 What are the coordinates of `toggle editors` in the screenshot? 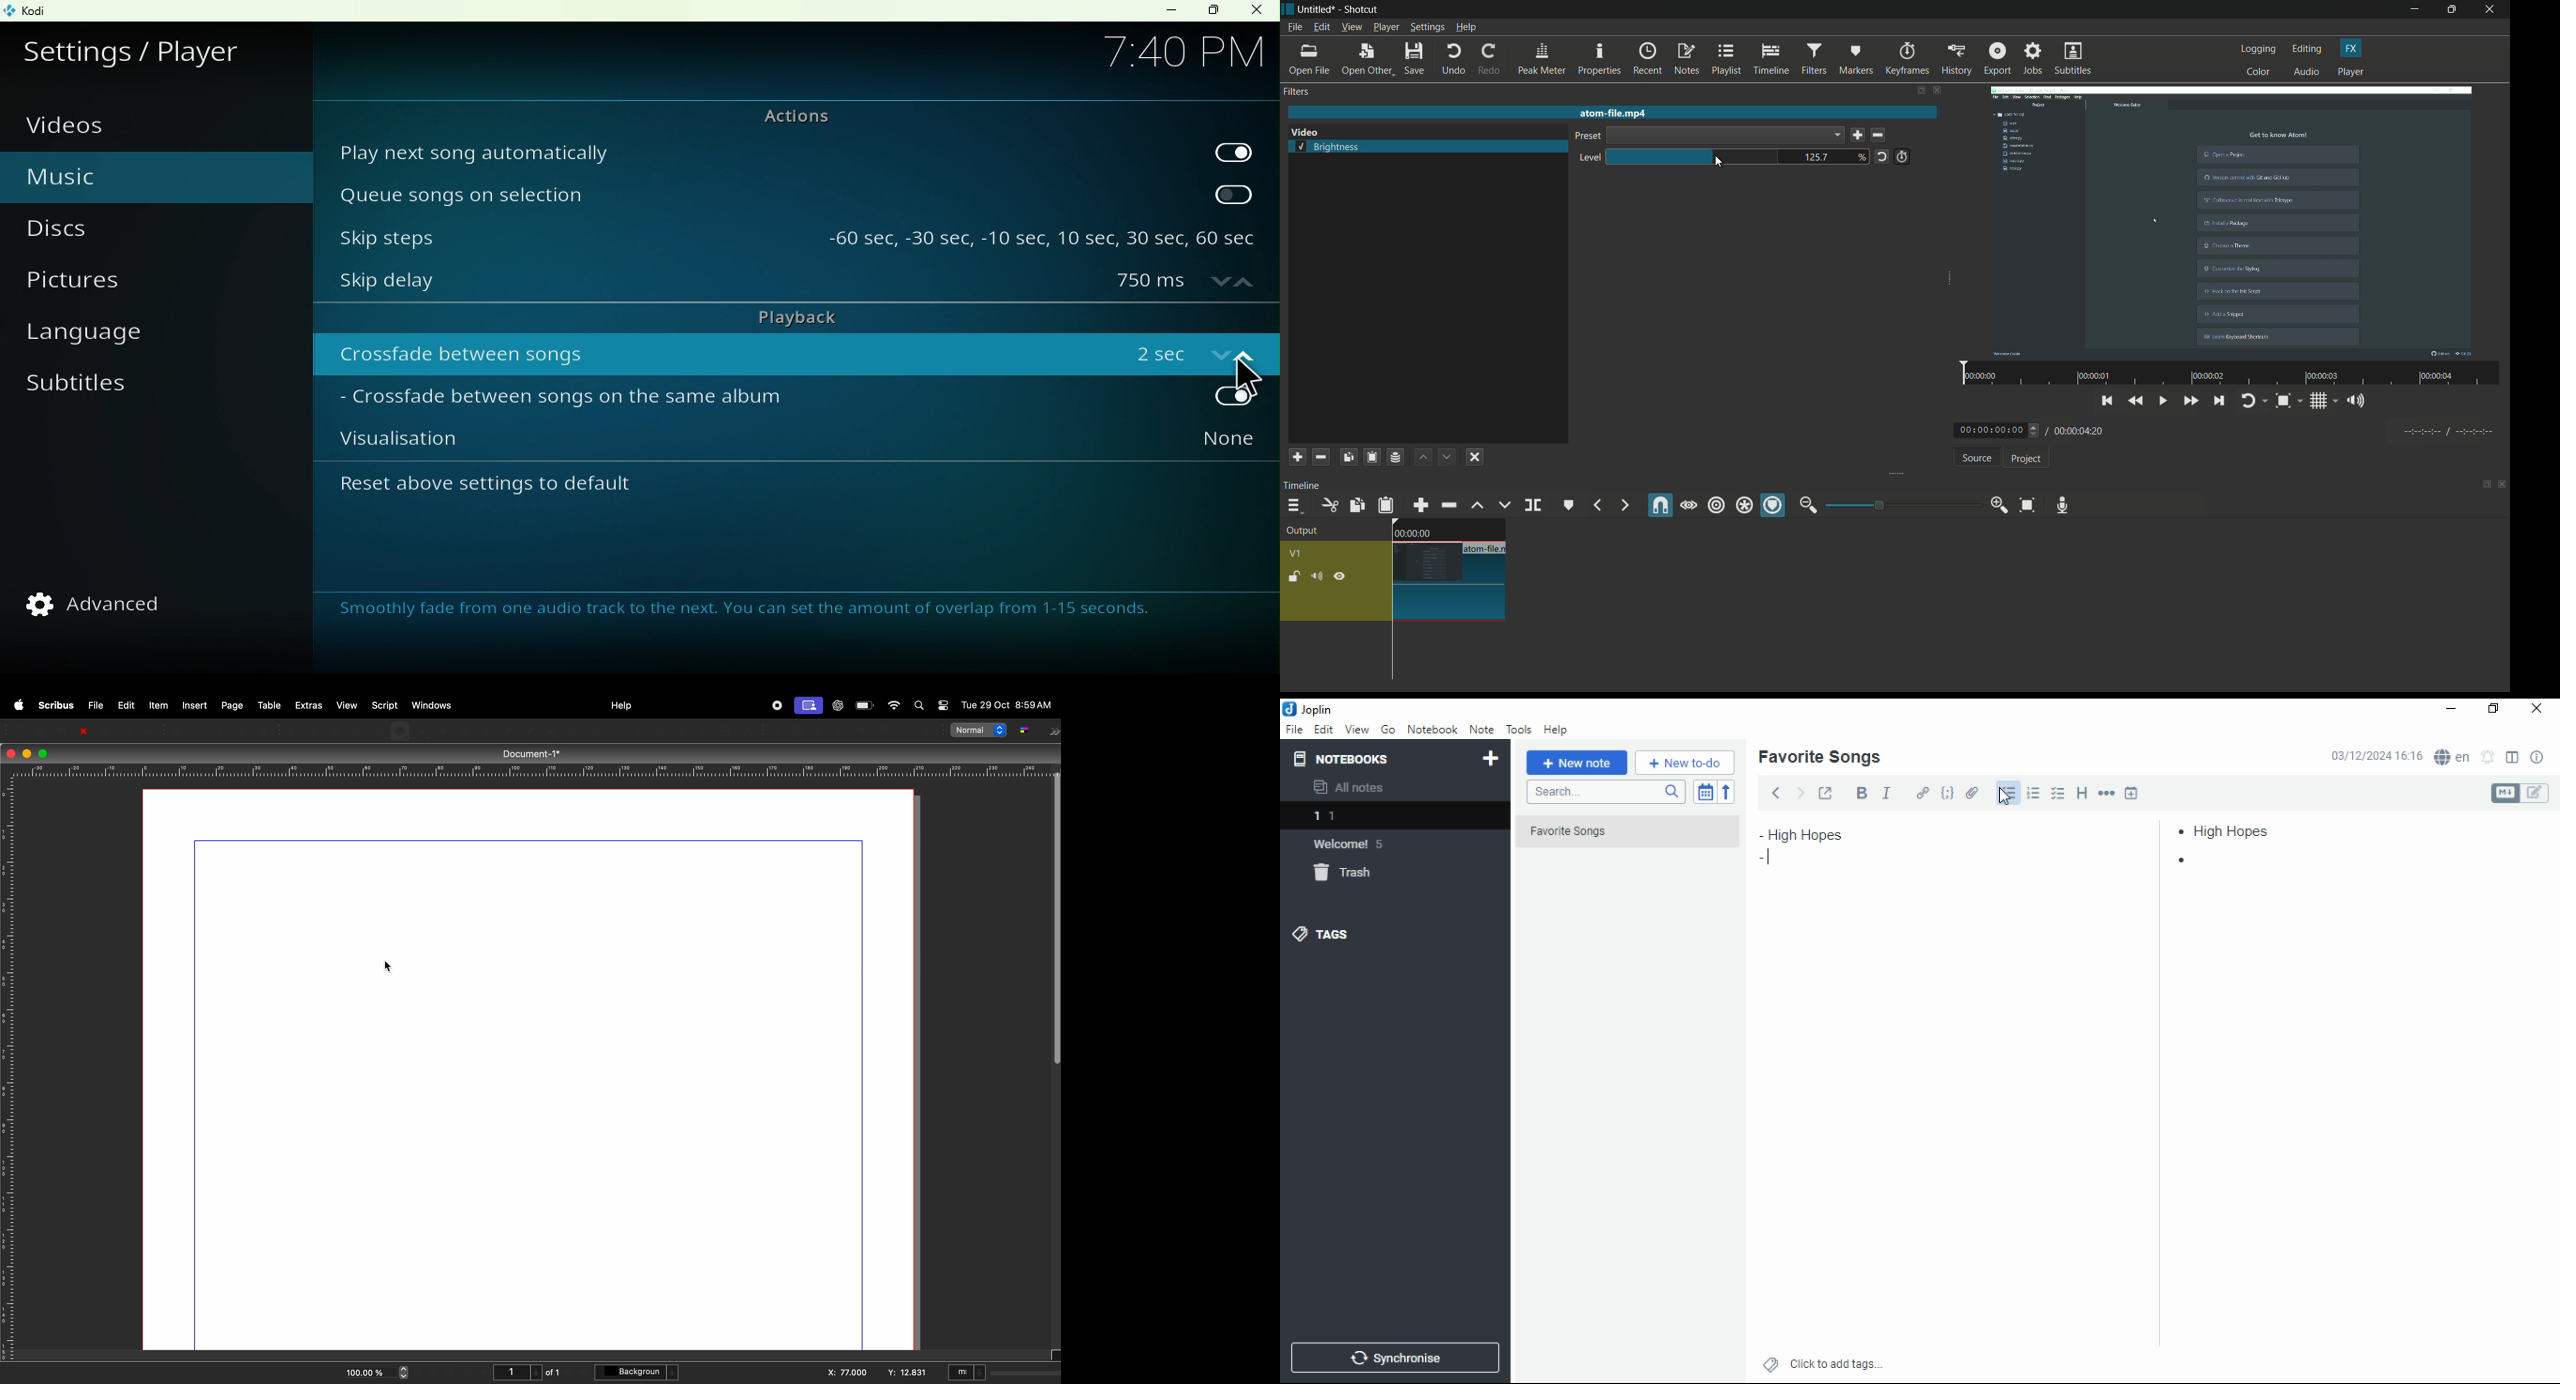 It's located at (2520, 793).